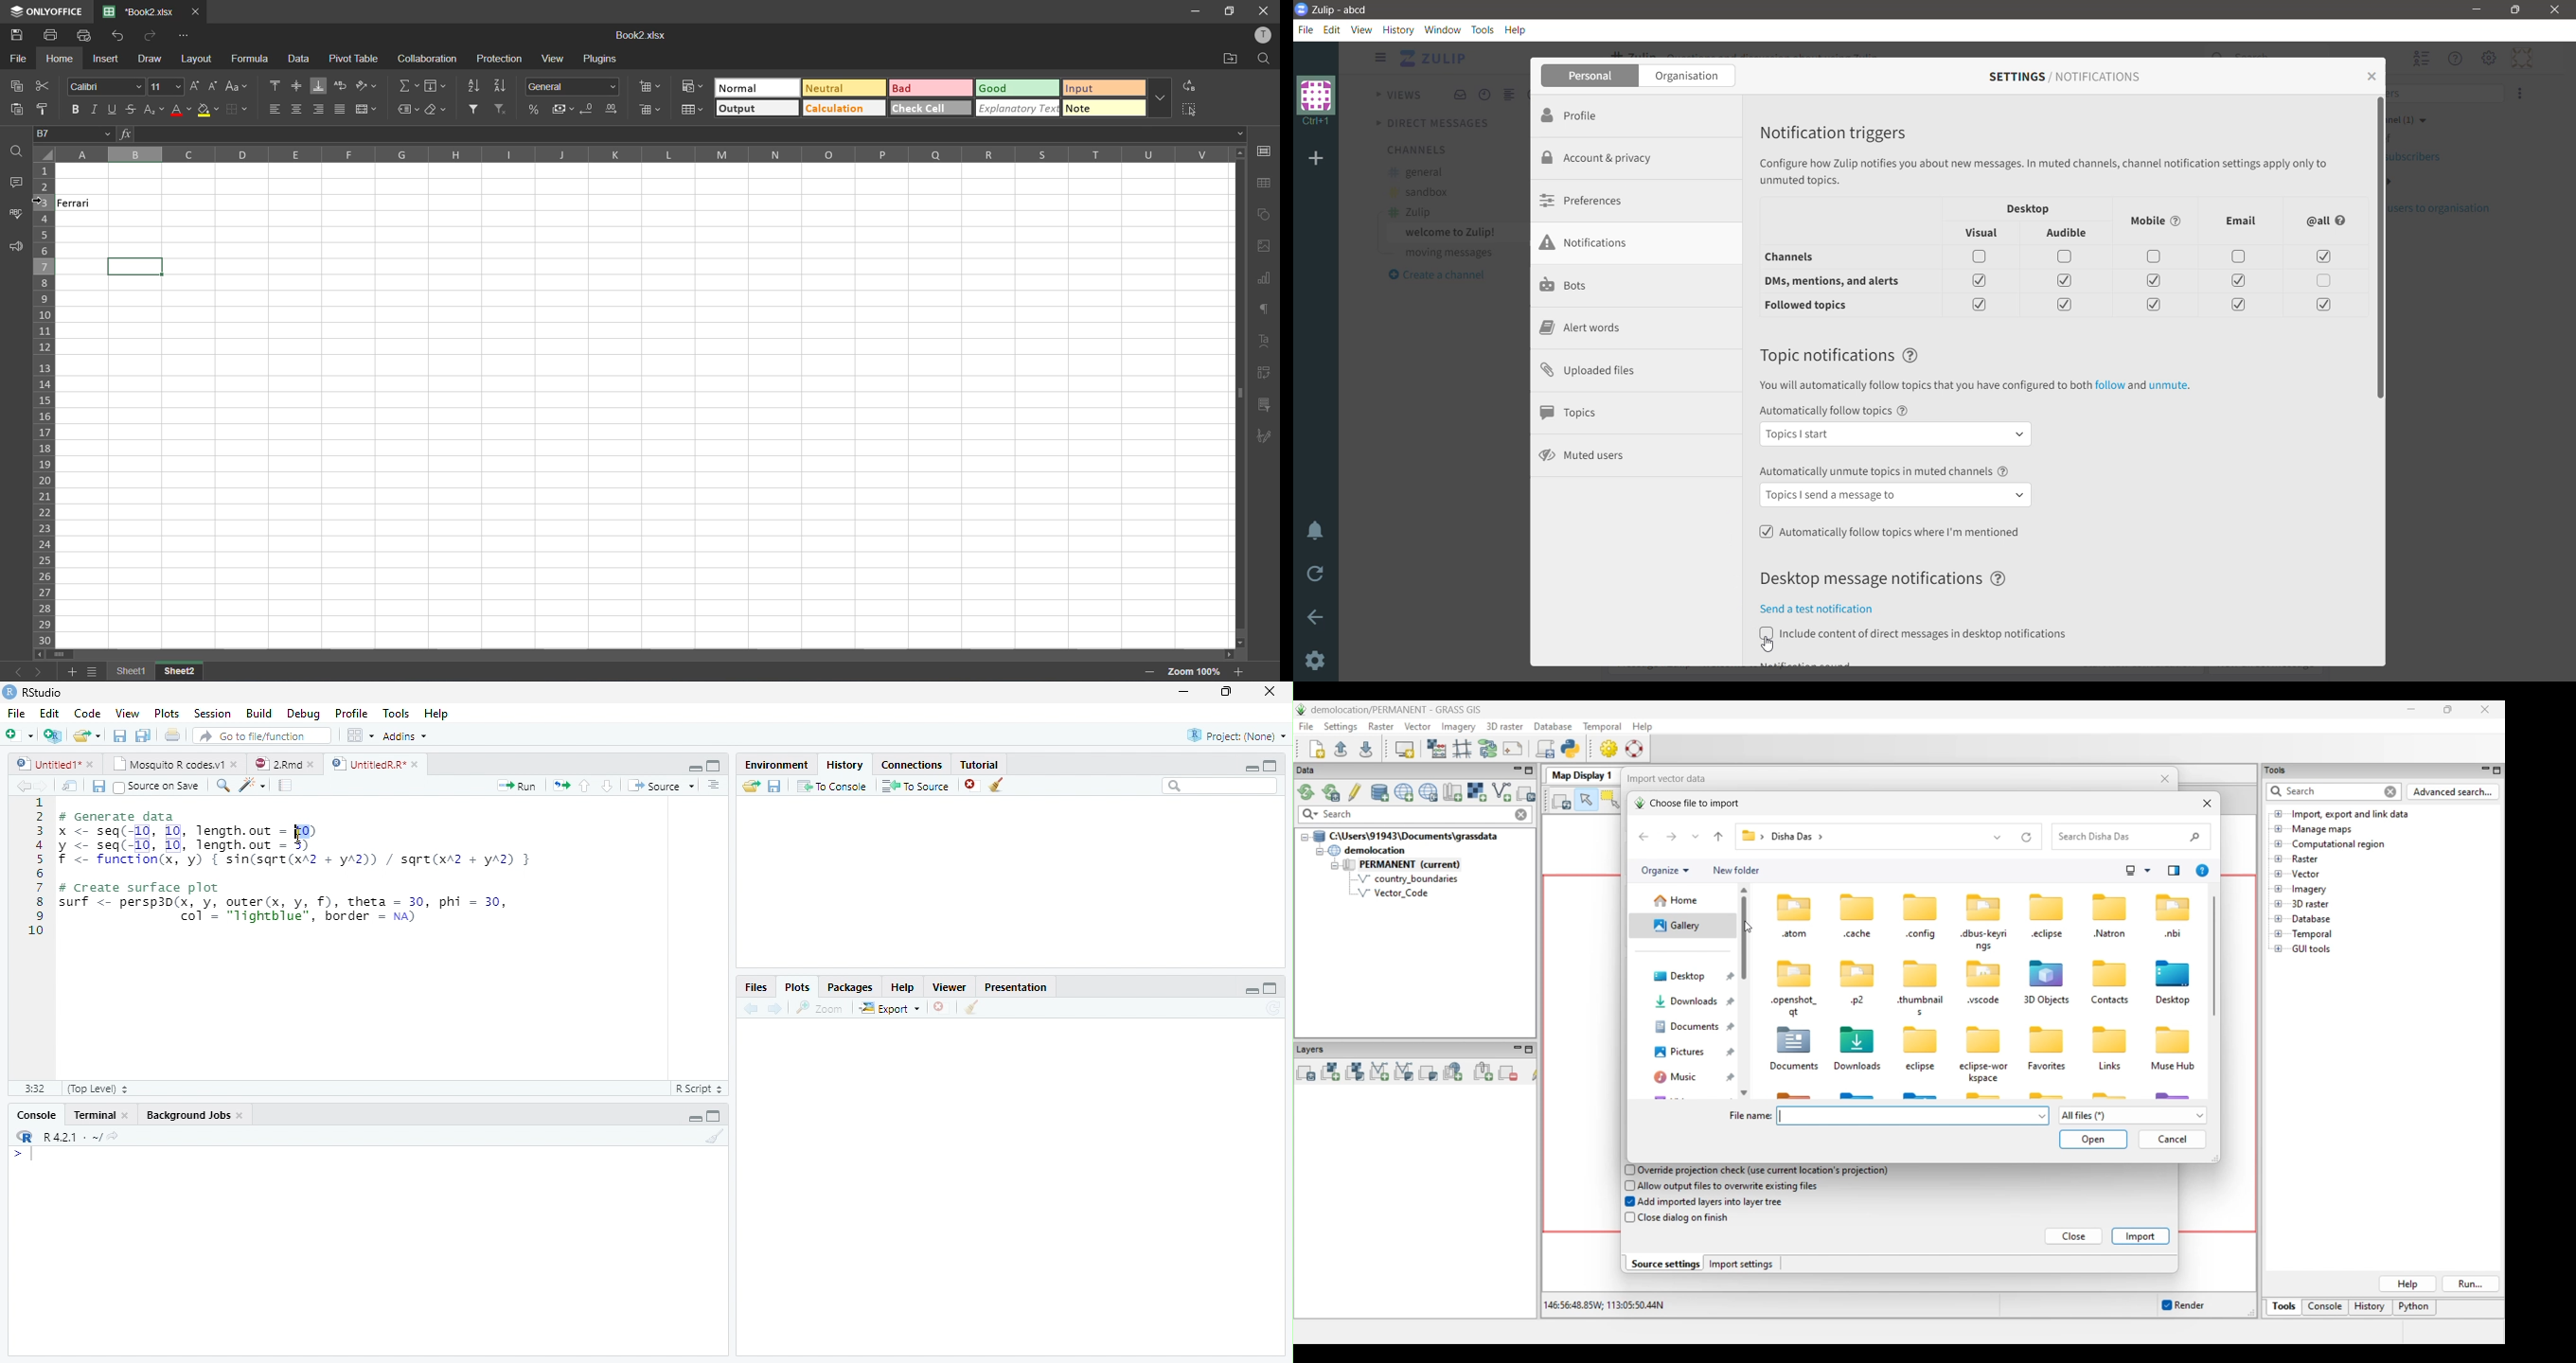 Image resolution: width=2576 pixels, height=1372 pixels. What do you see at coordinates (251, 58) in the screenshot?
I see `formula` at bounding box center [251, 58].